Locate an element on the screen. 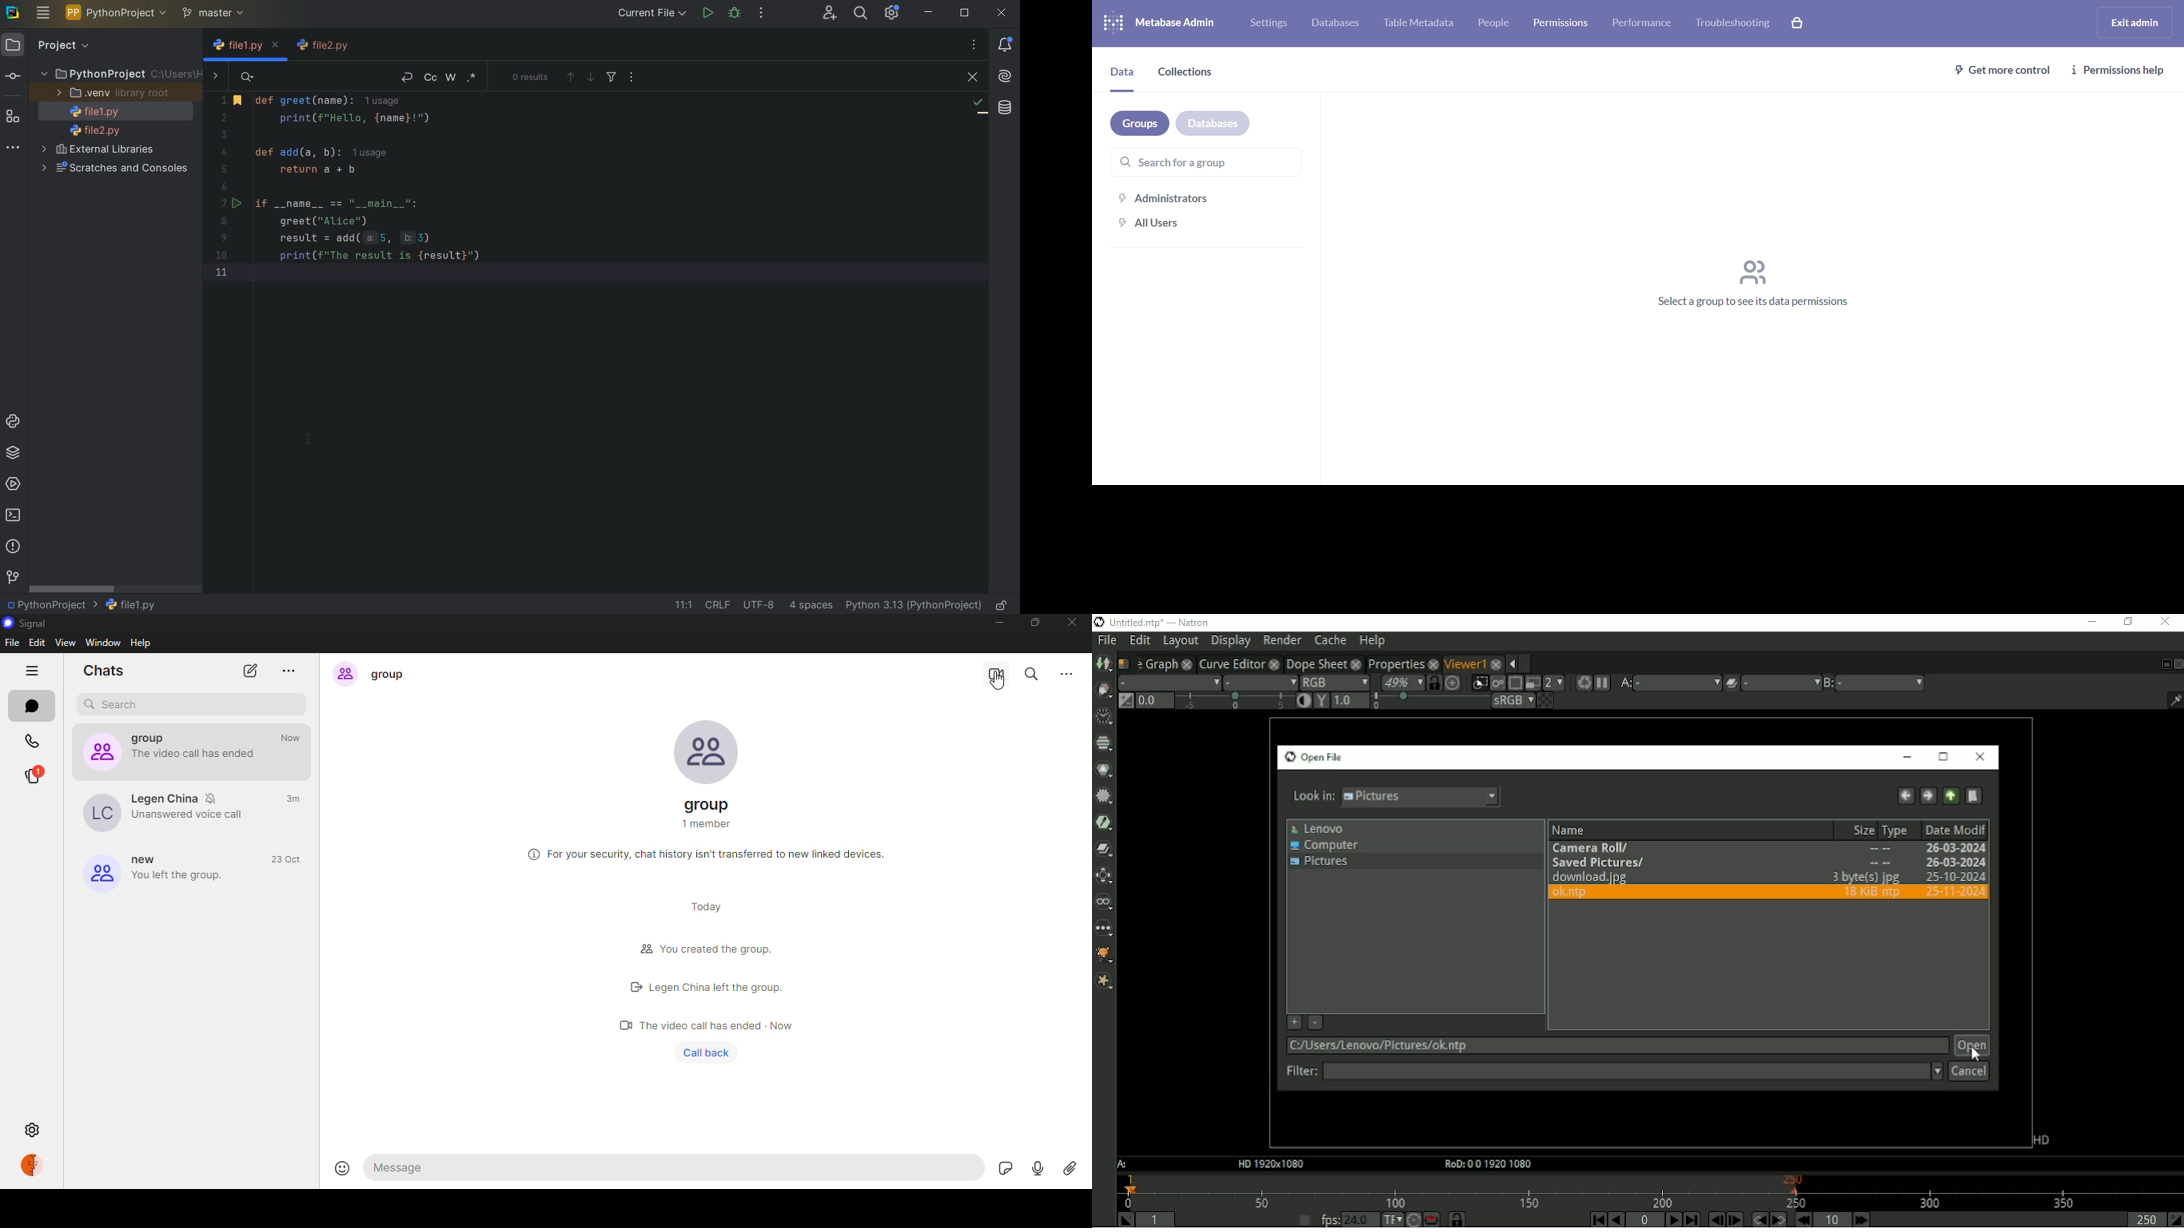 This screenshot has height=1232, width=2184. database is located at coordinates (1213, 126).